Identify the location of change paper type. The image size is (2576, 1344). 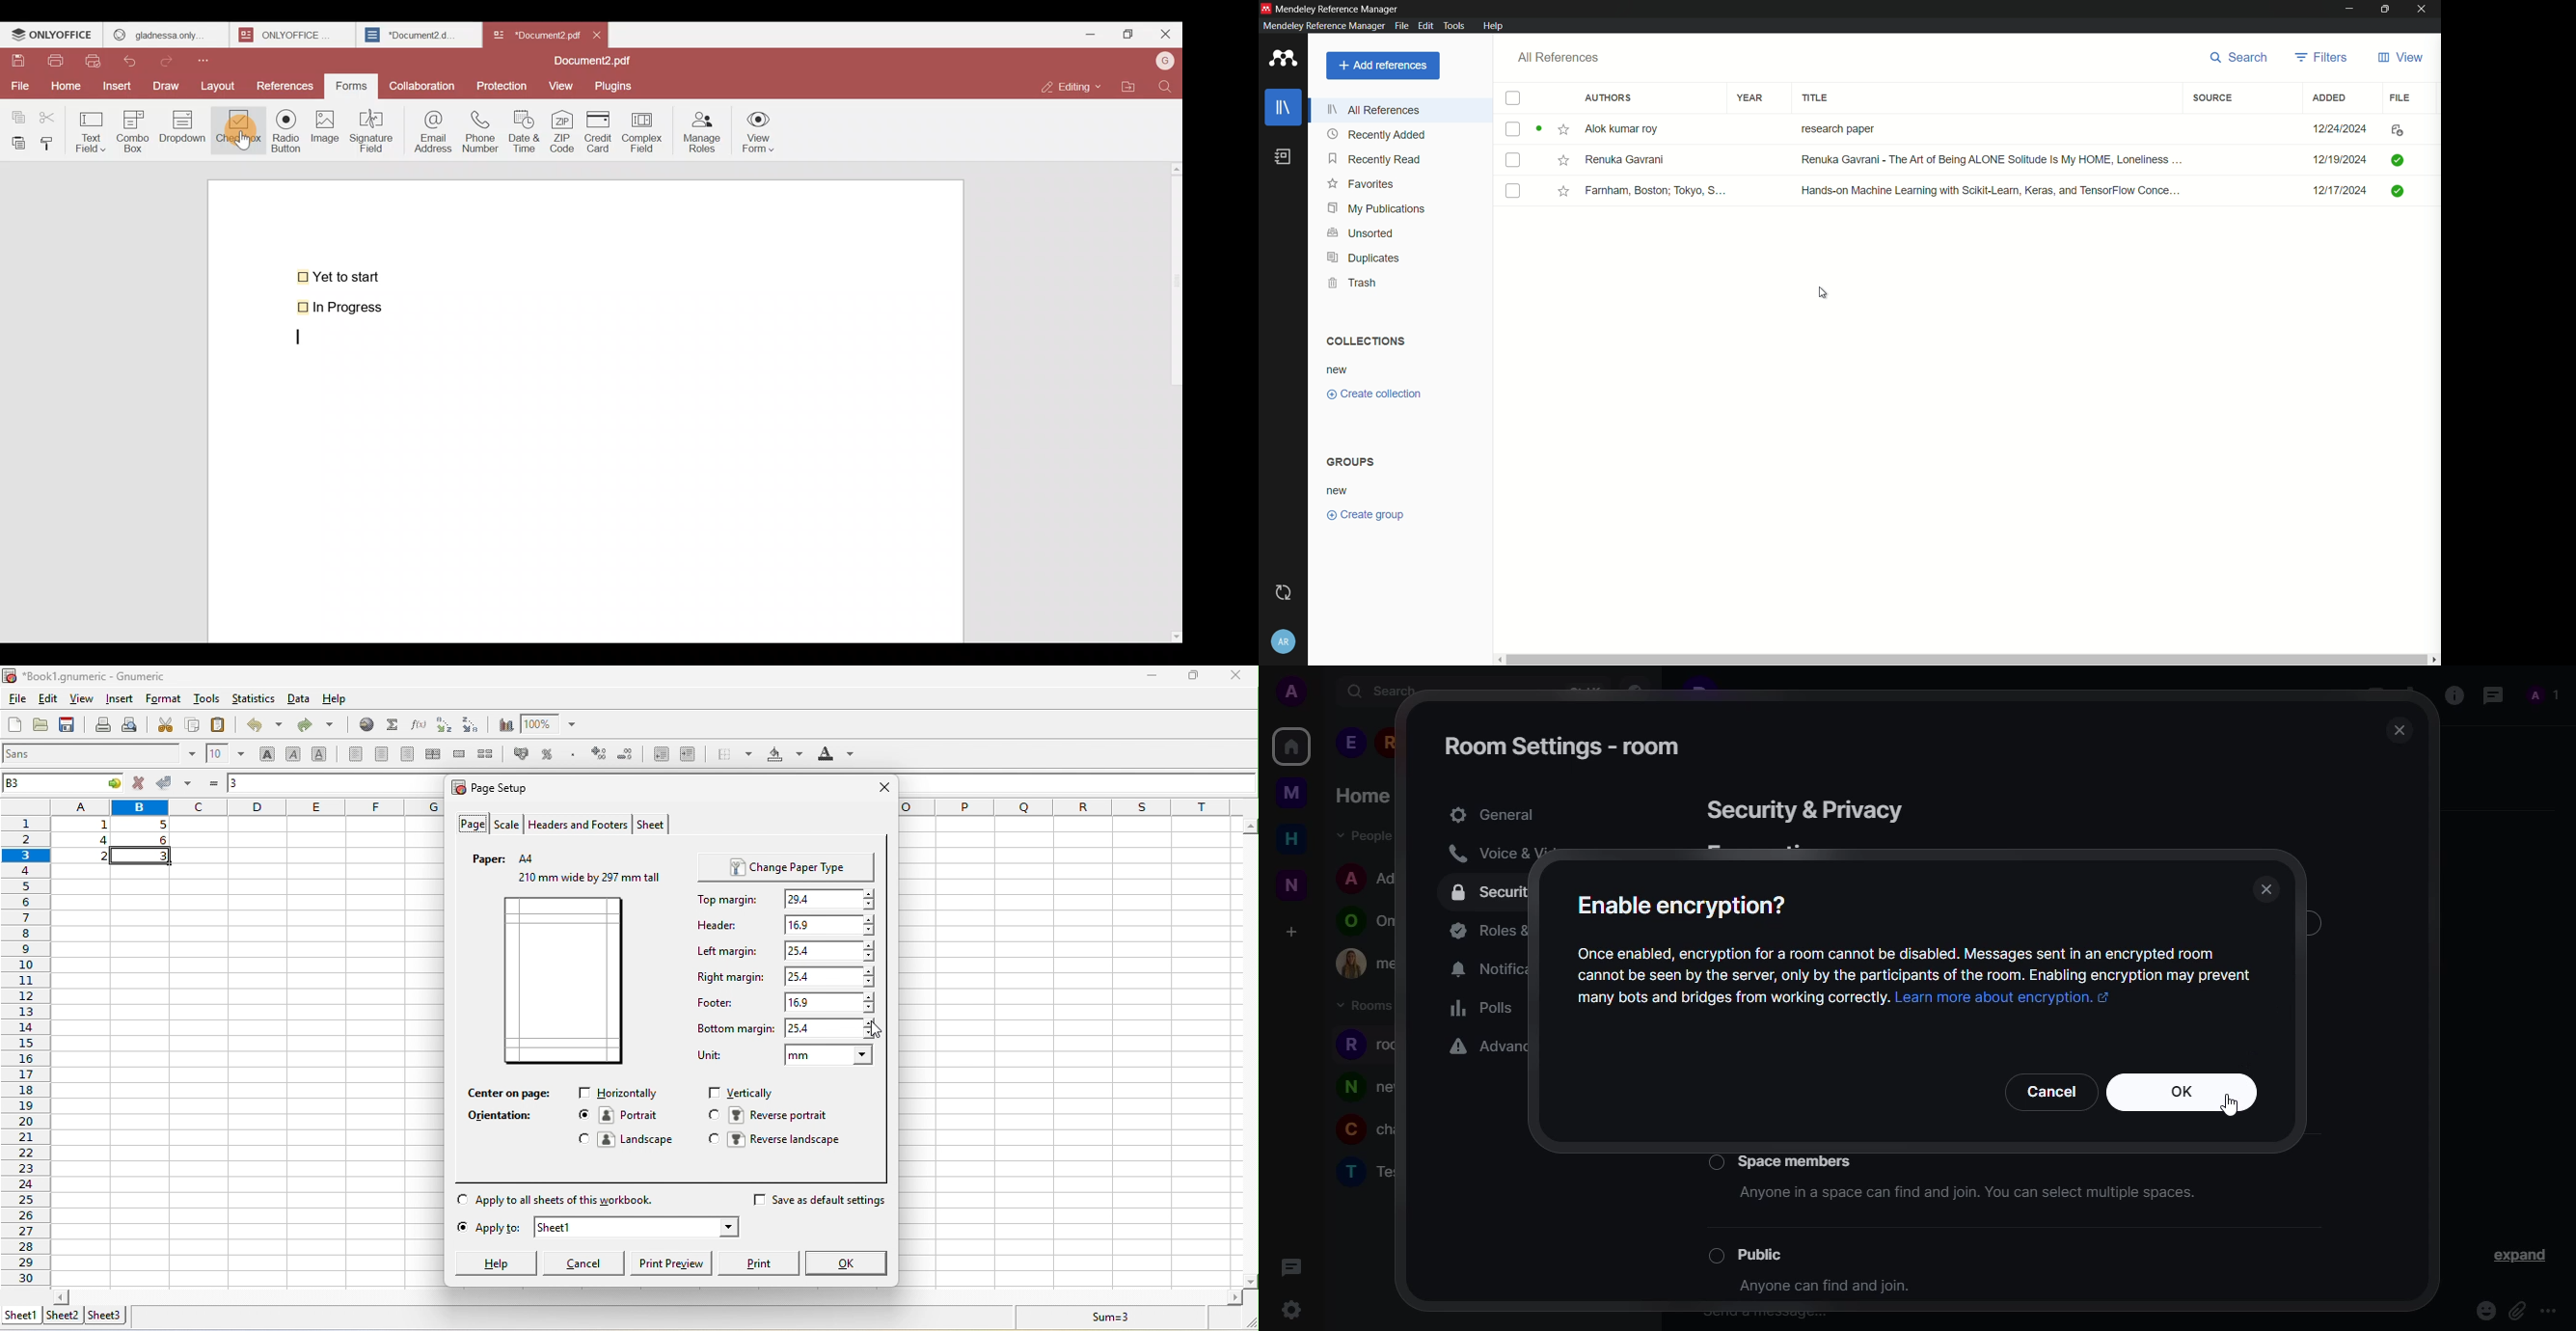
(791, 866).